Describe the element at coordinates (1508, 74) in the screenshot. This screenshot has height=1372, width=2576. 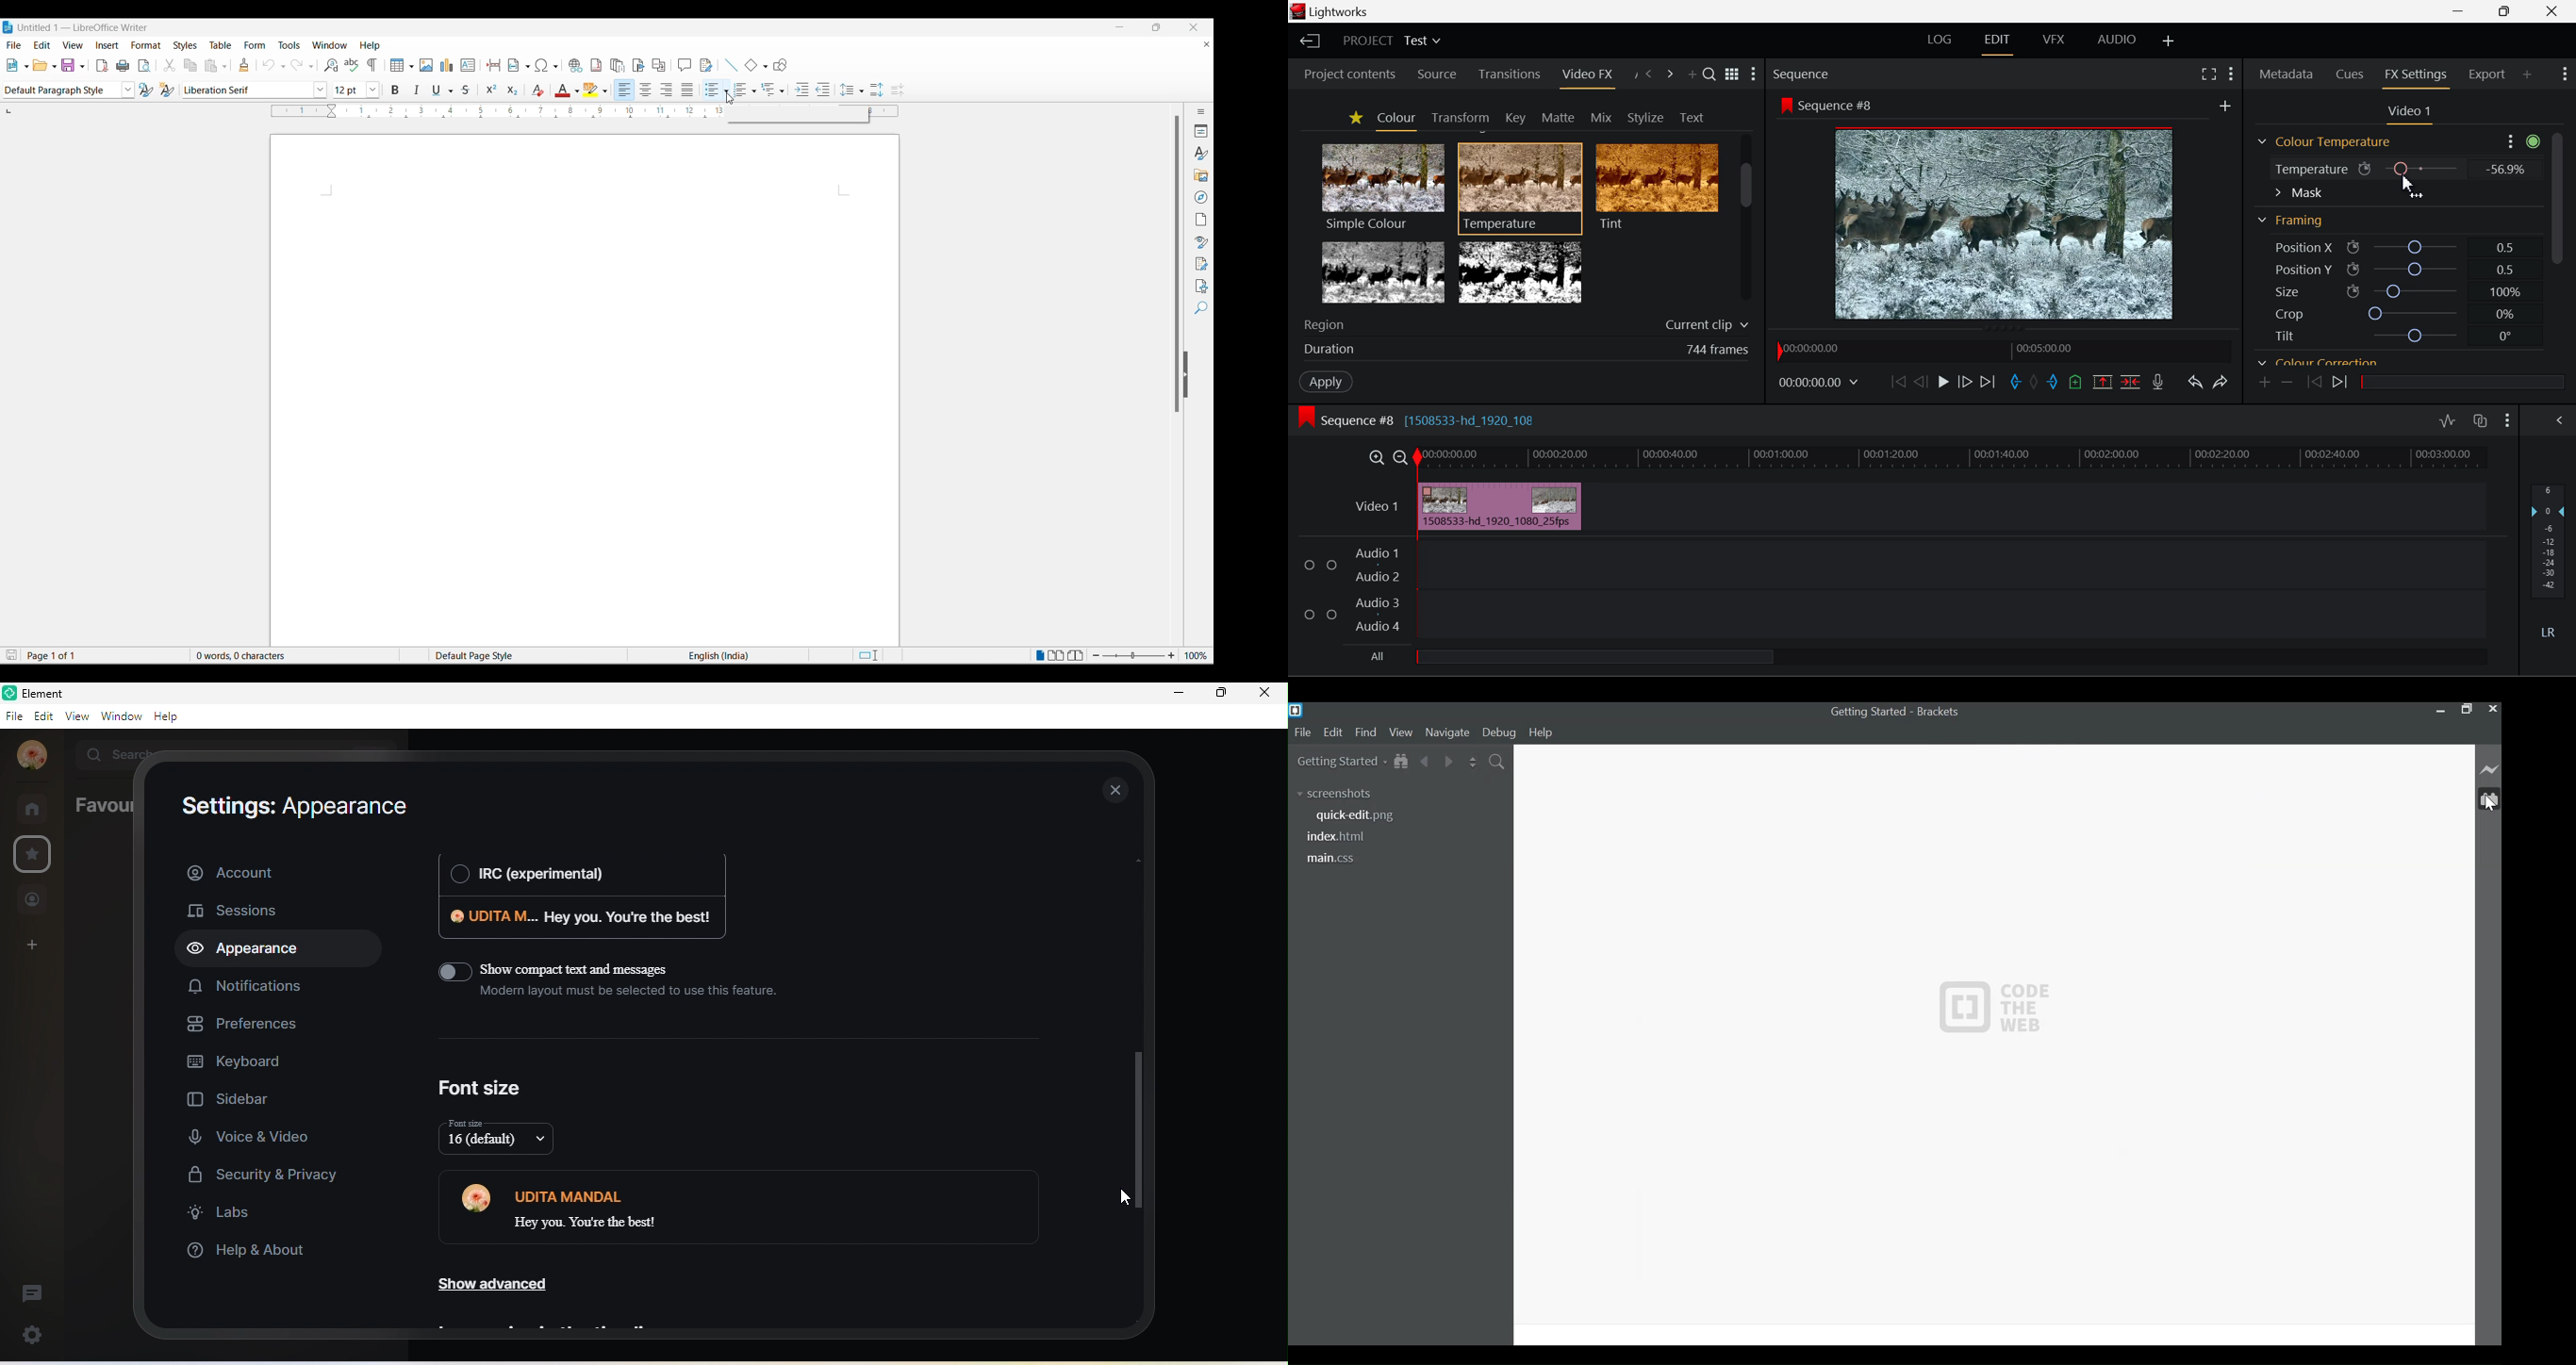
I see `Transitions` at that location.